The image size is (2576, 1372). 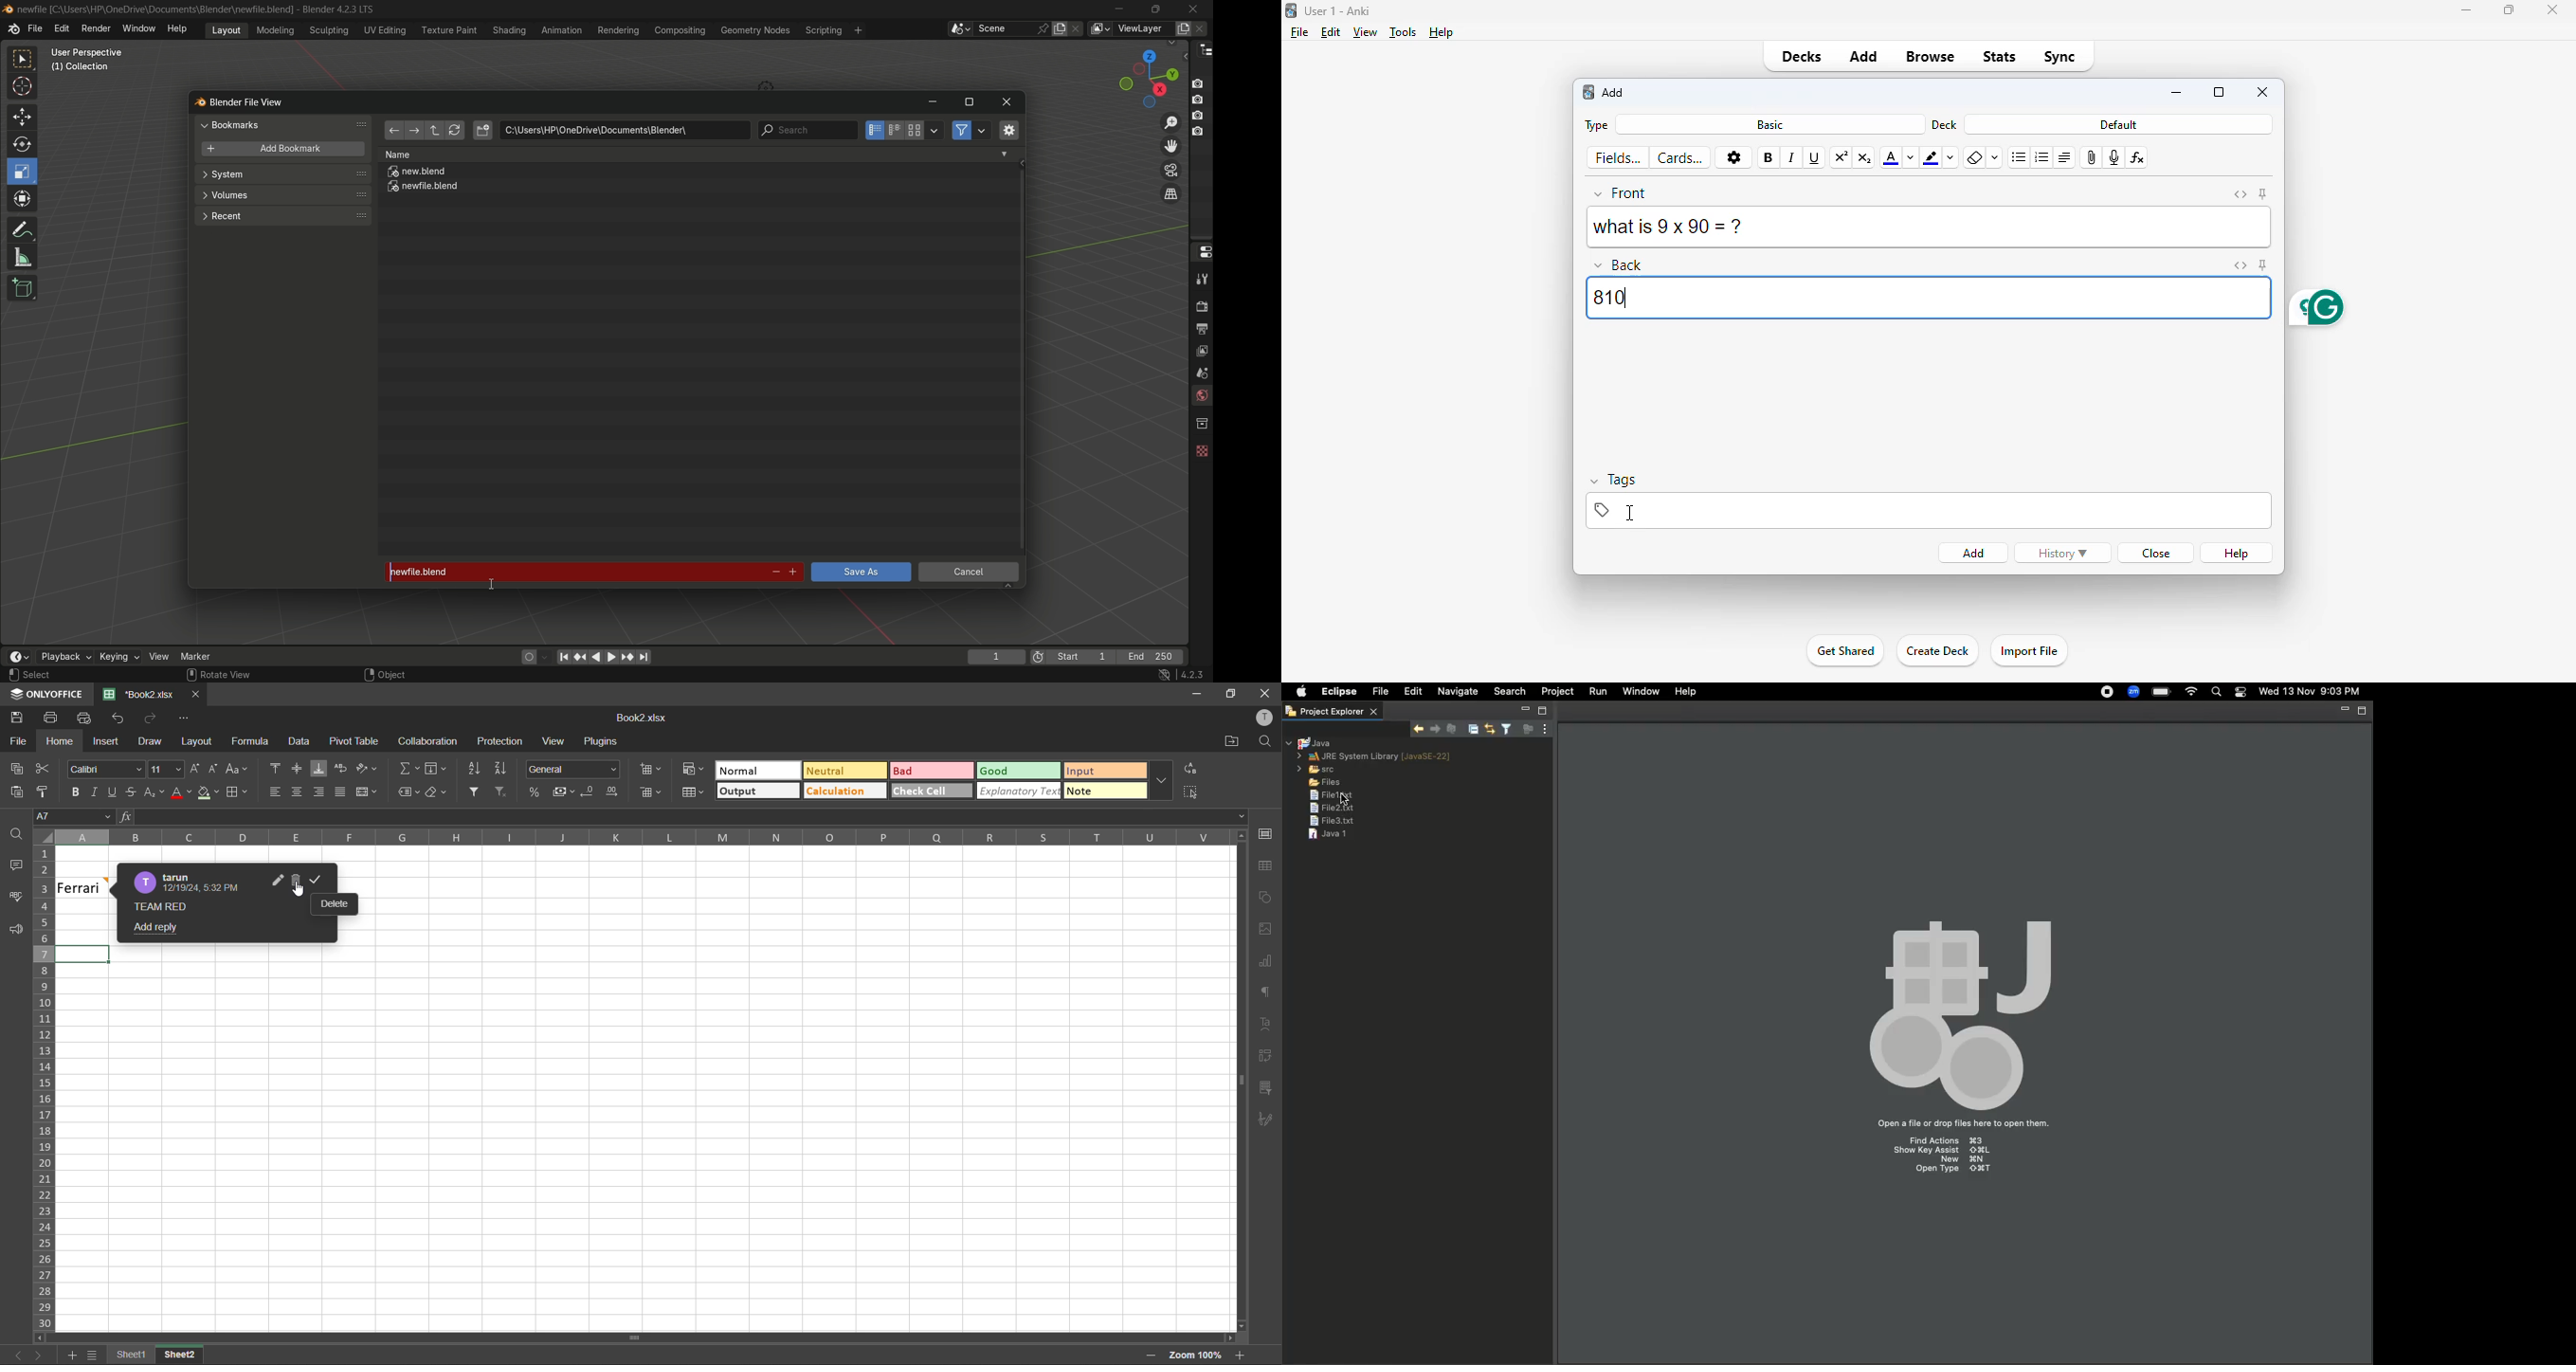 I want to click on charts, so click(x=1266, y=963).